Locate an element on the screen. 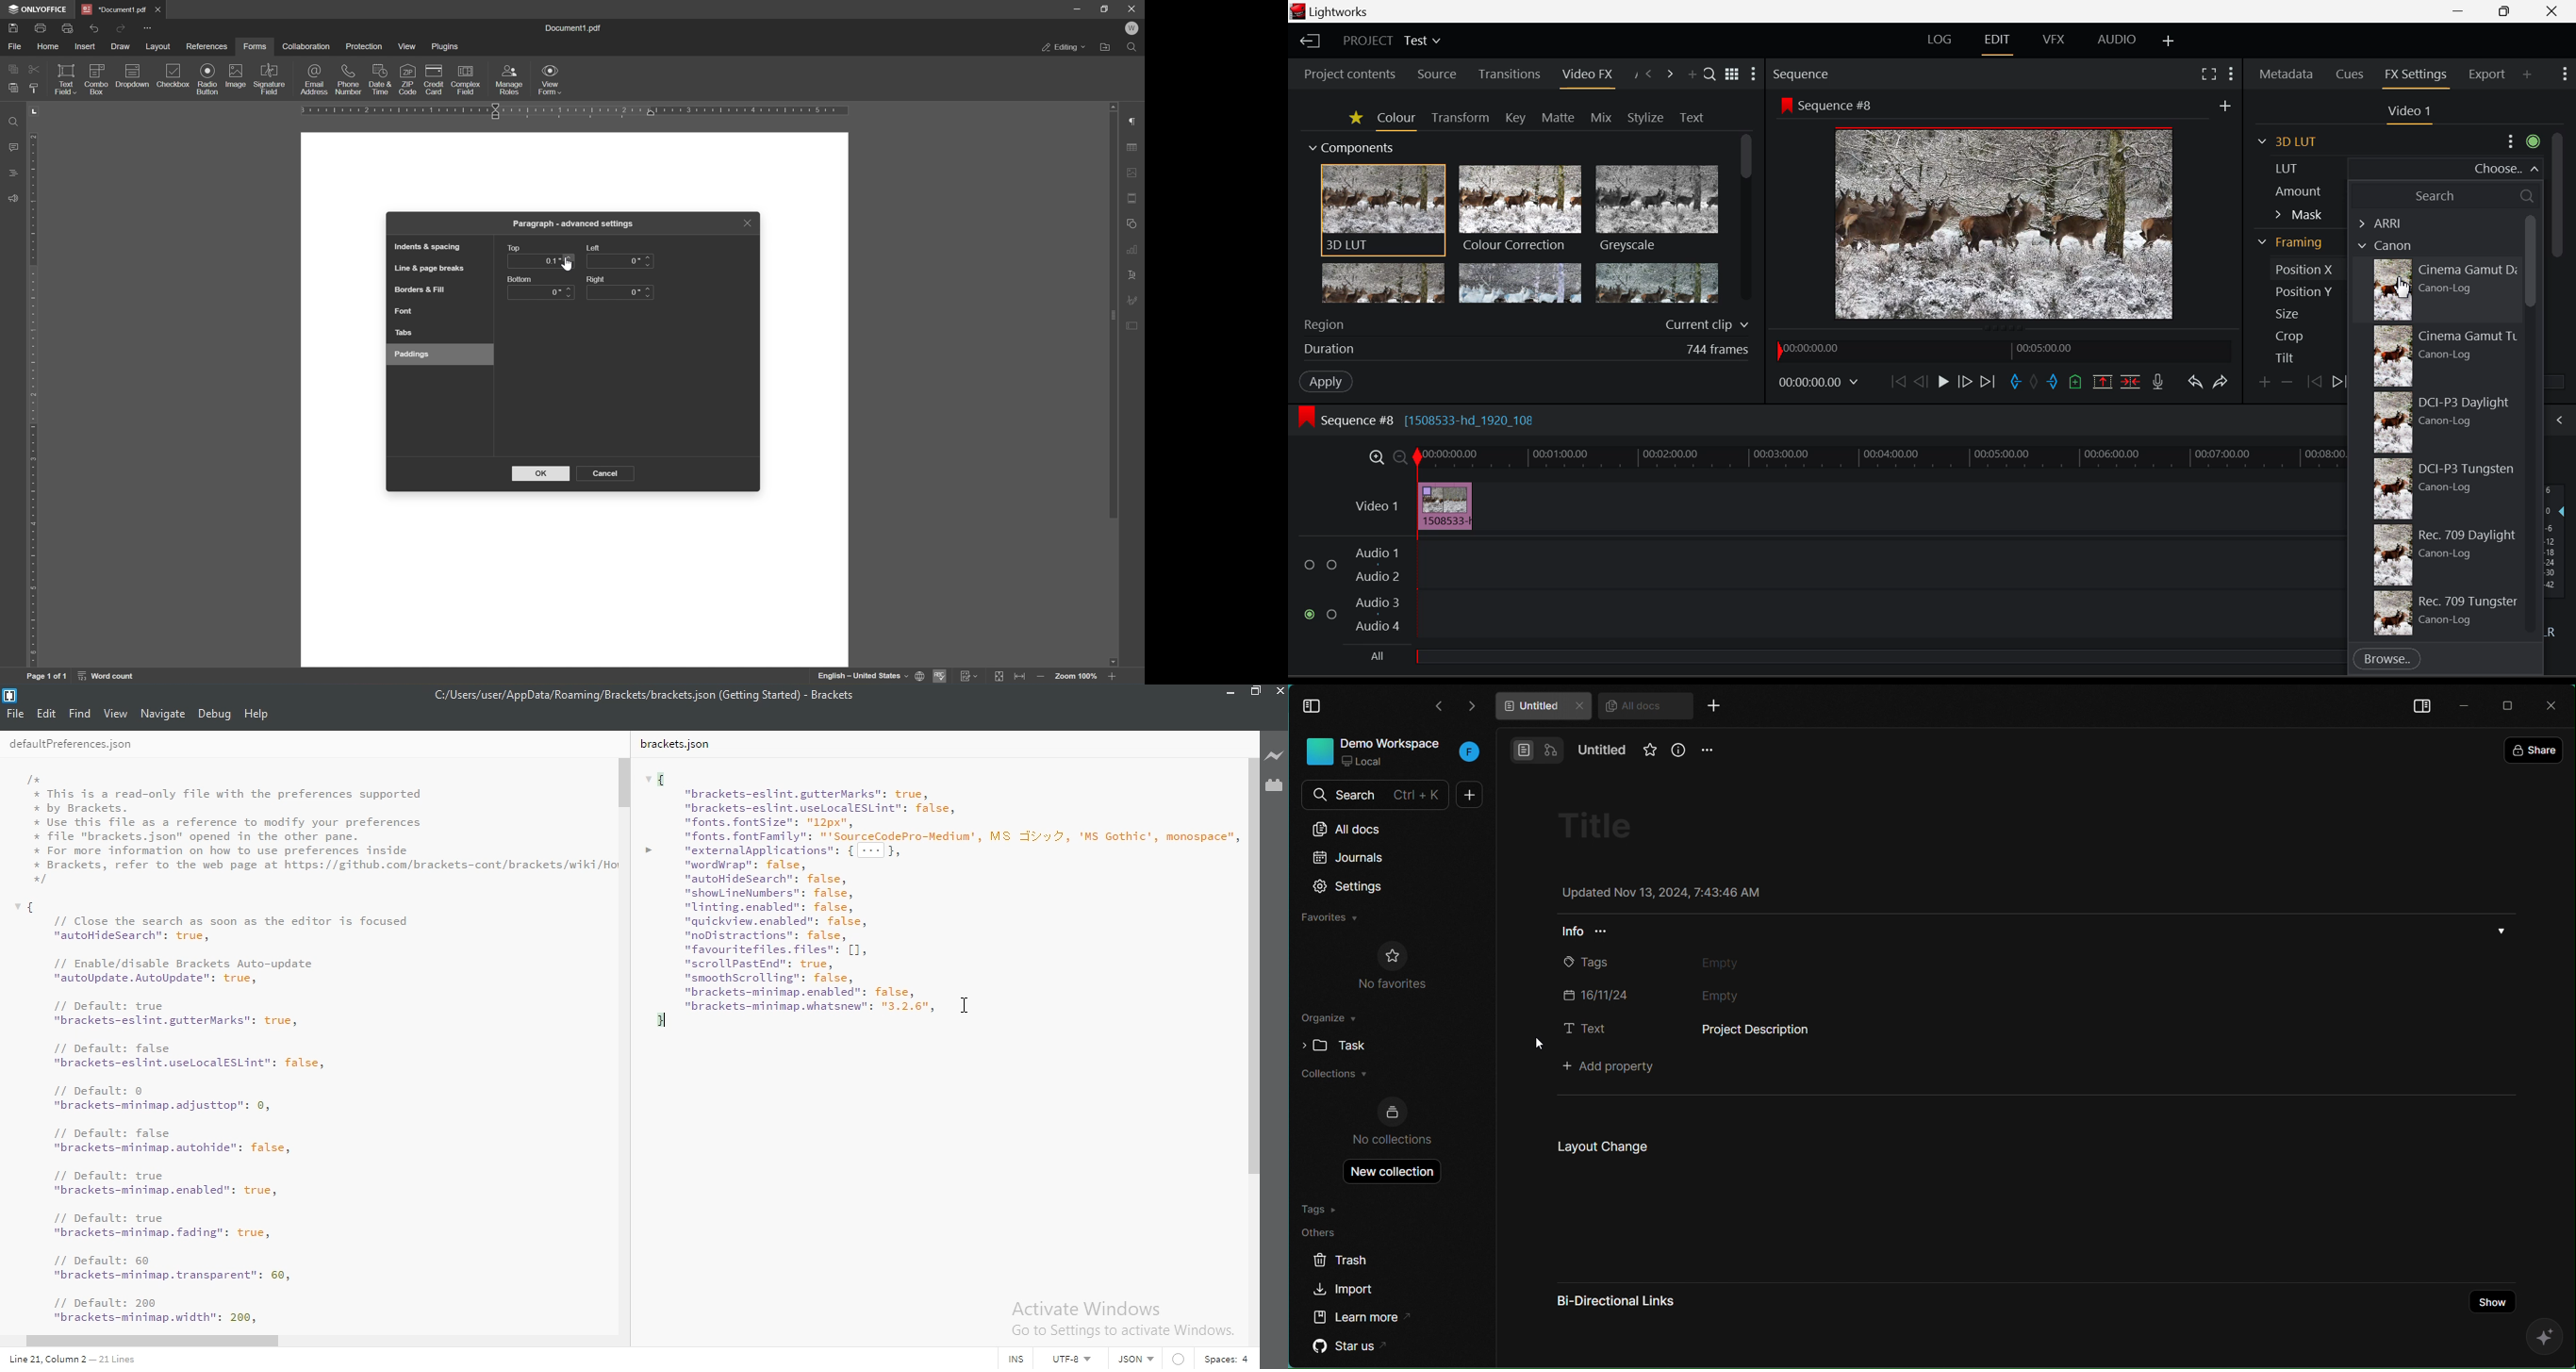 The image size is (2576, 1372). Remove Marked Section is located at coordinates (2101, 382).